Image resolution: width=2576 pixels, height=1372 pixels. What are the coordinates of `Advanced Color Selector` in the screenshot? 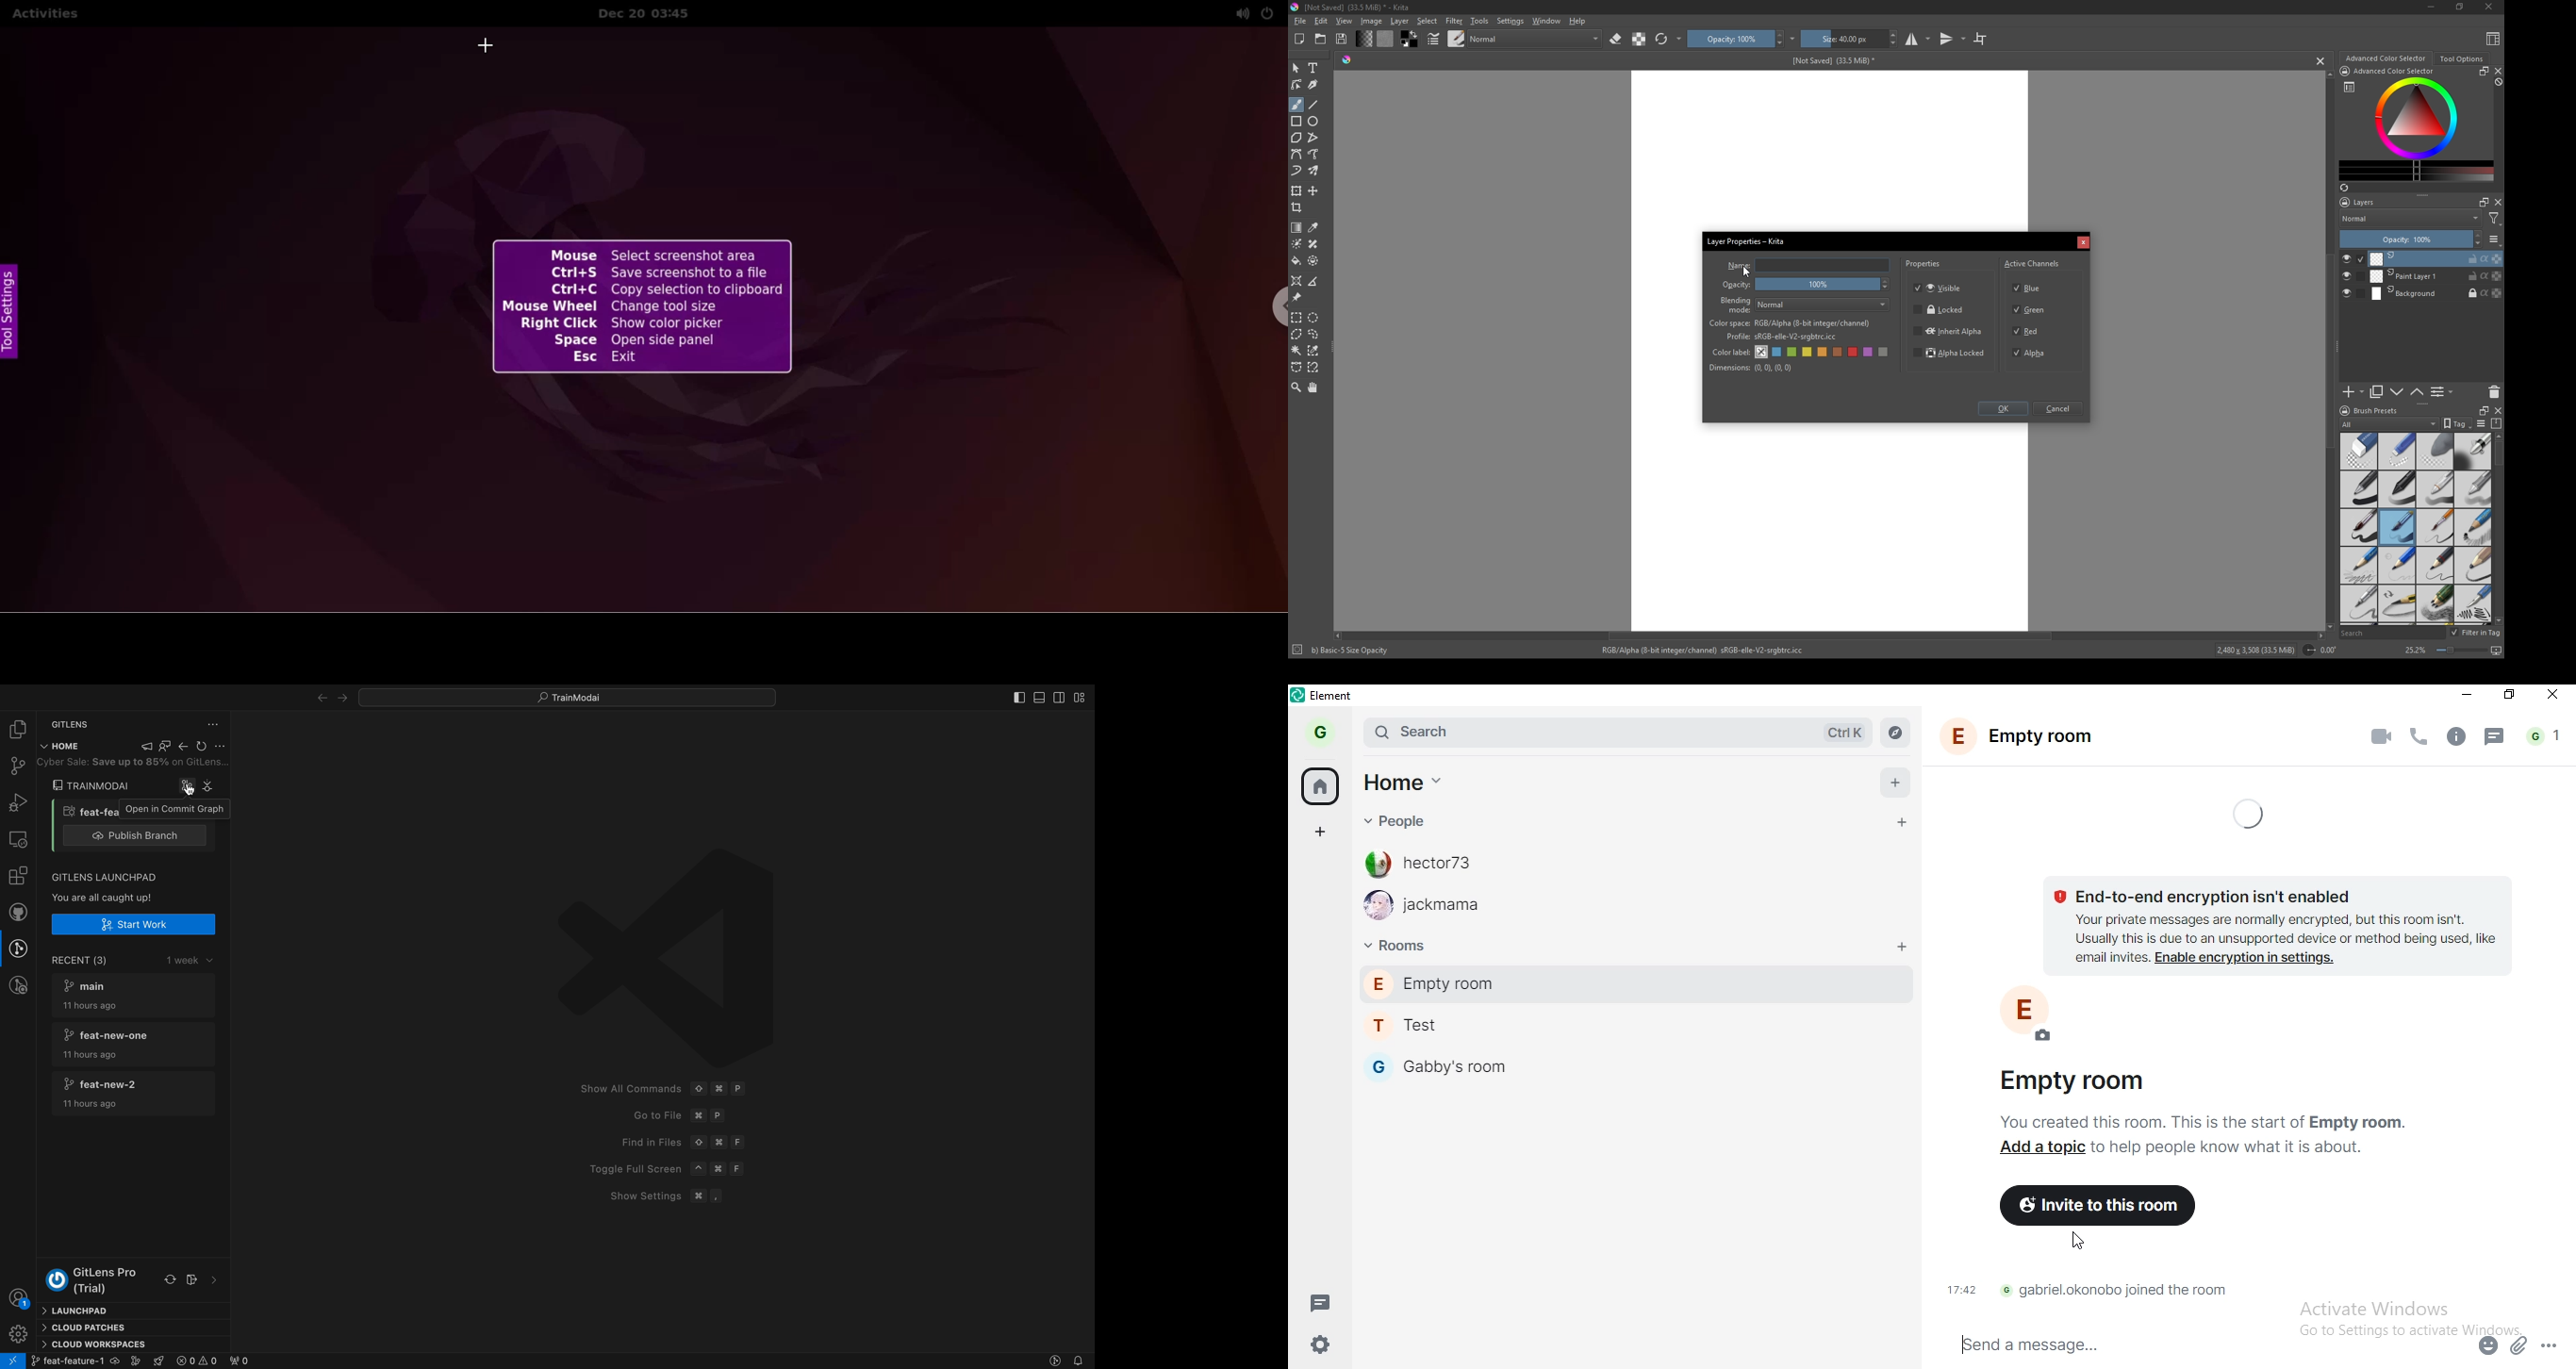 It's located at (2395, 72).